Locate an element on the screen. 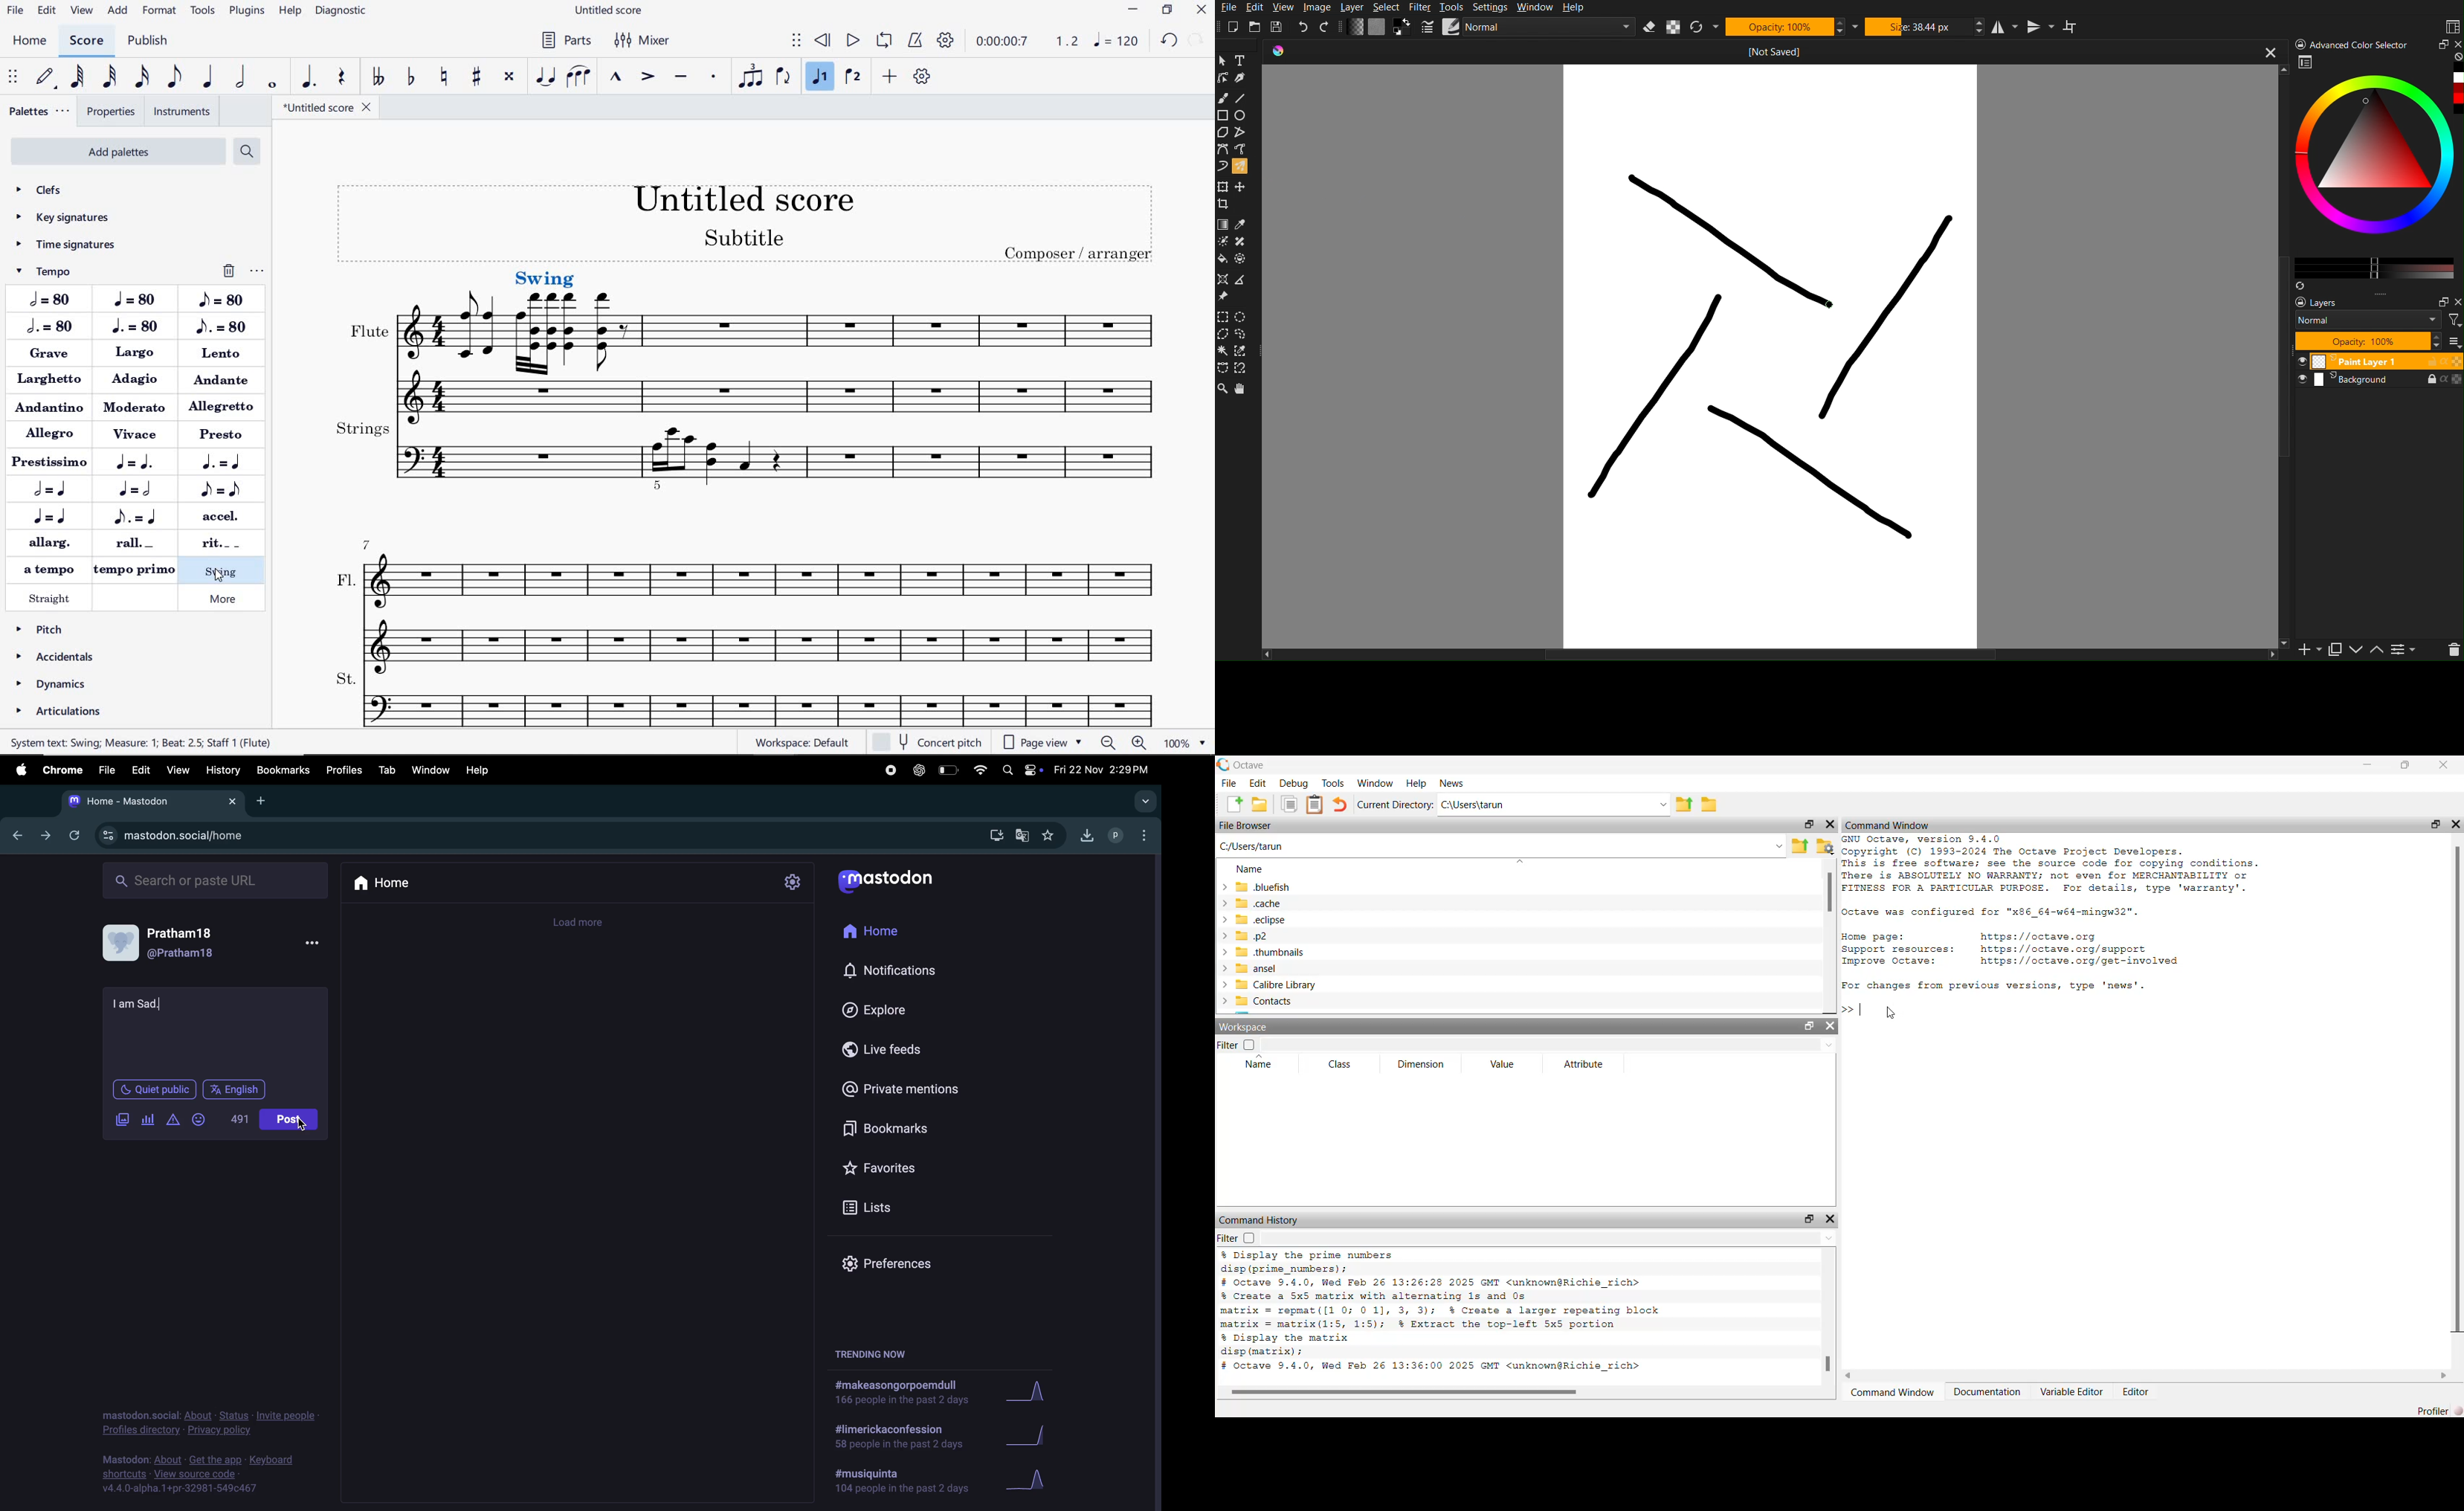  Normal is located at coordinates (2368, 320).